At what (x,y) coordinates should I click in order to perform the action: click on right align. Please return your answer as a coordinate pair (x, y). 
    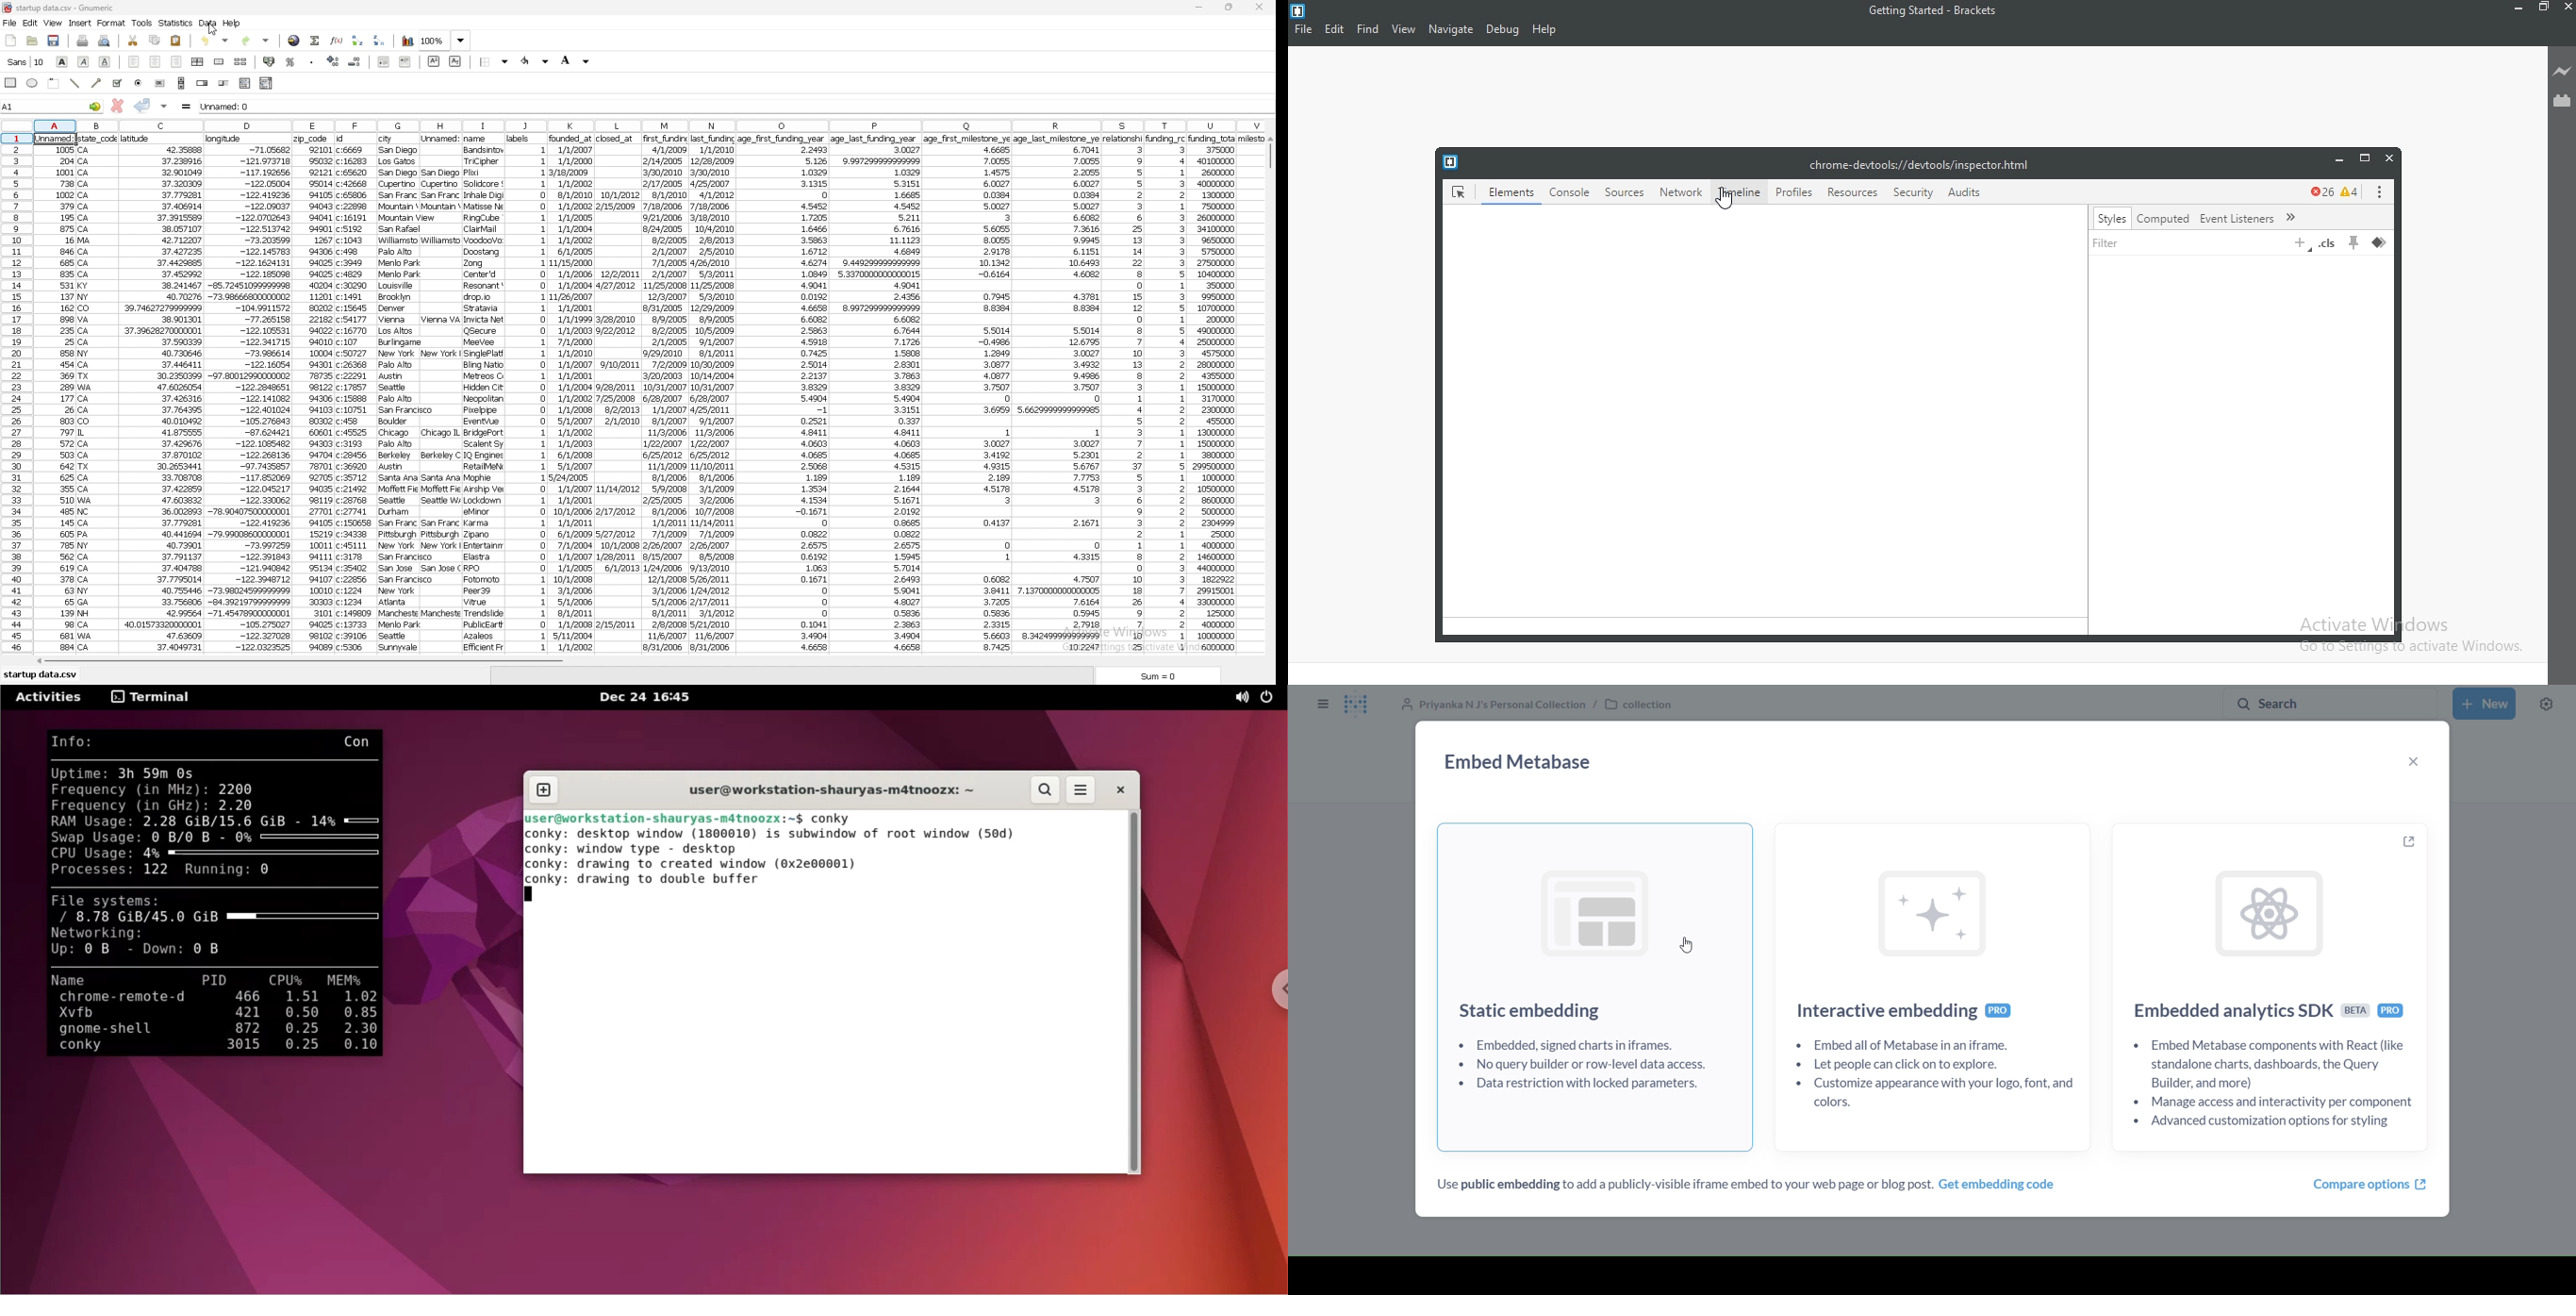
    Looking at the image, I should click on (177, 62).